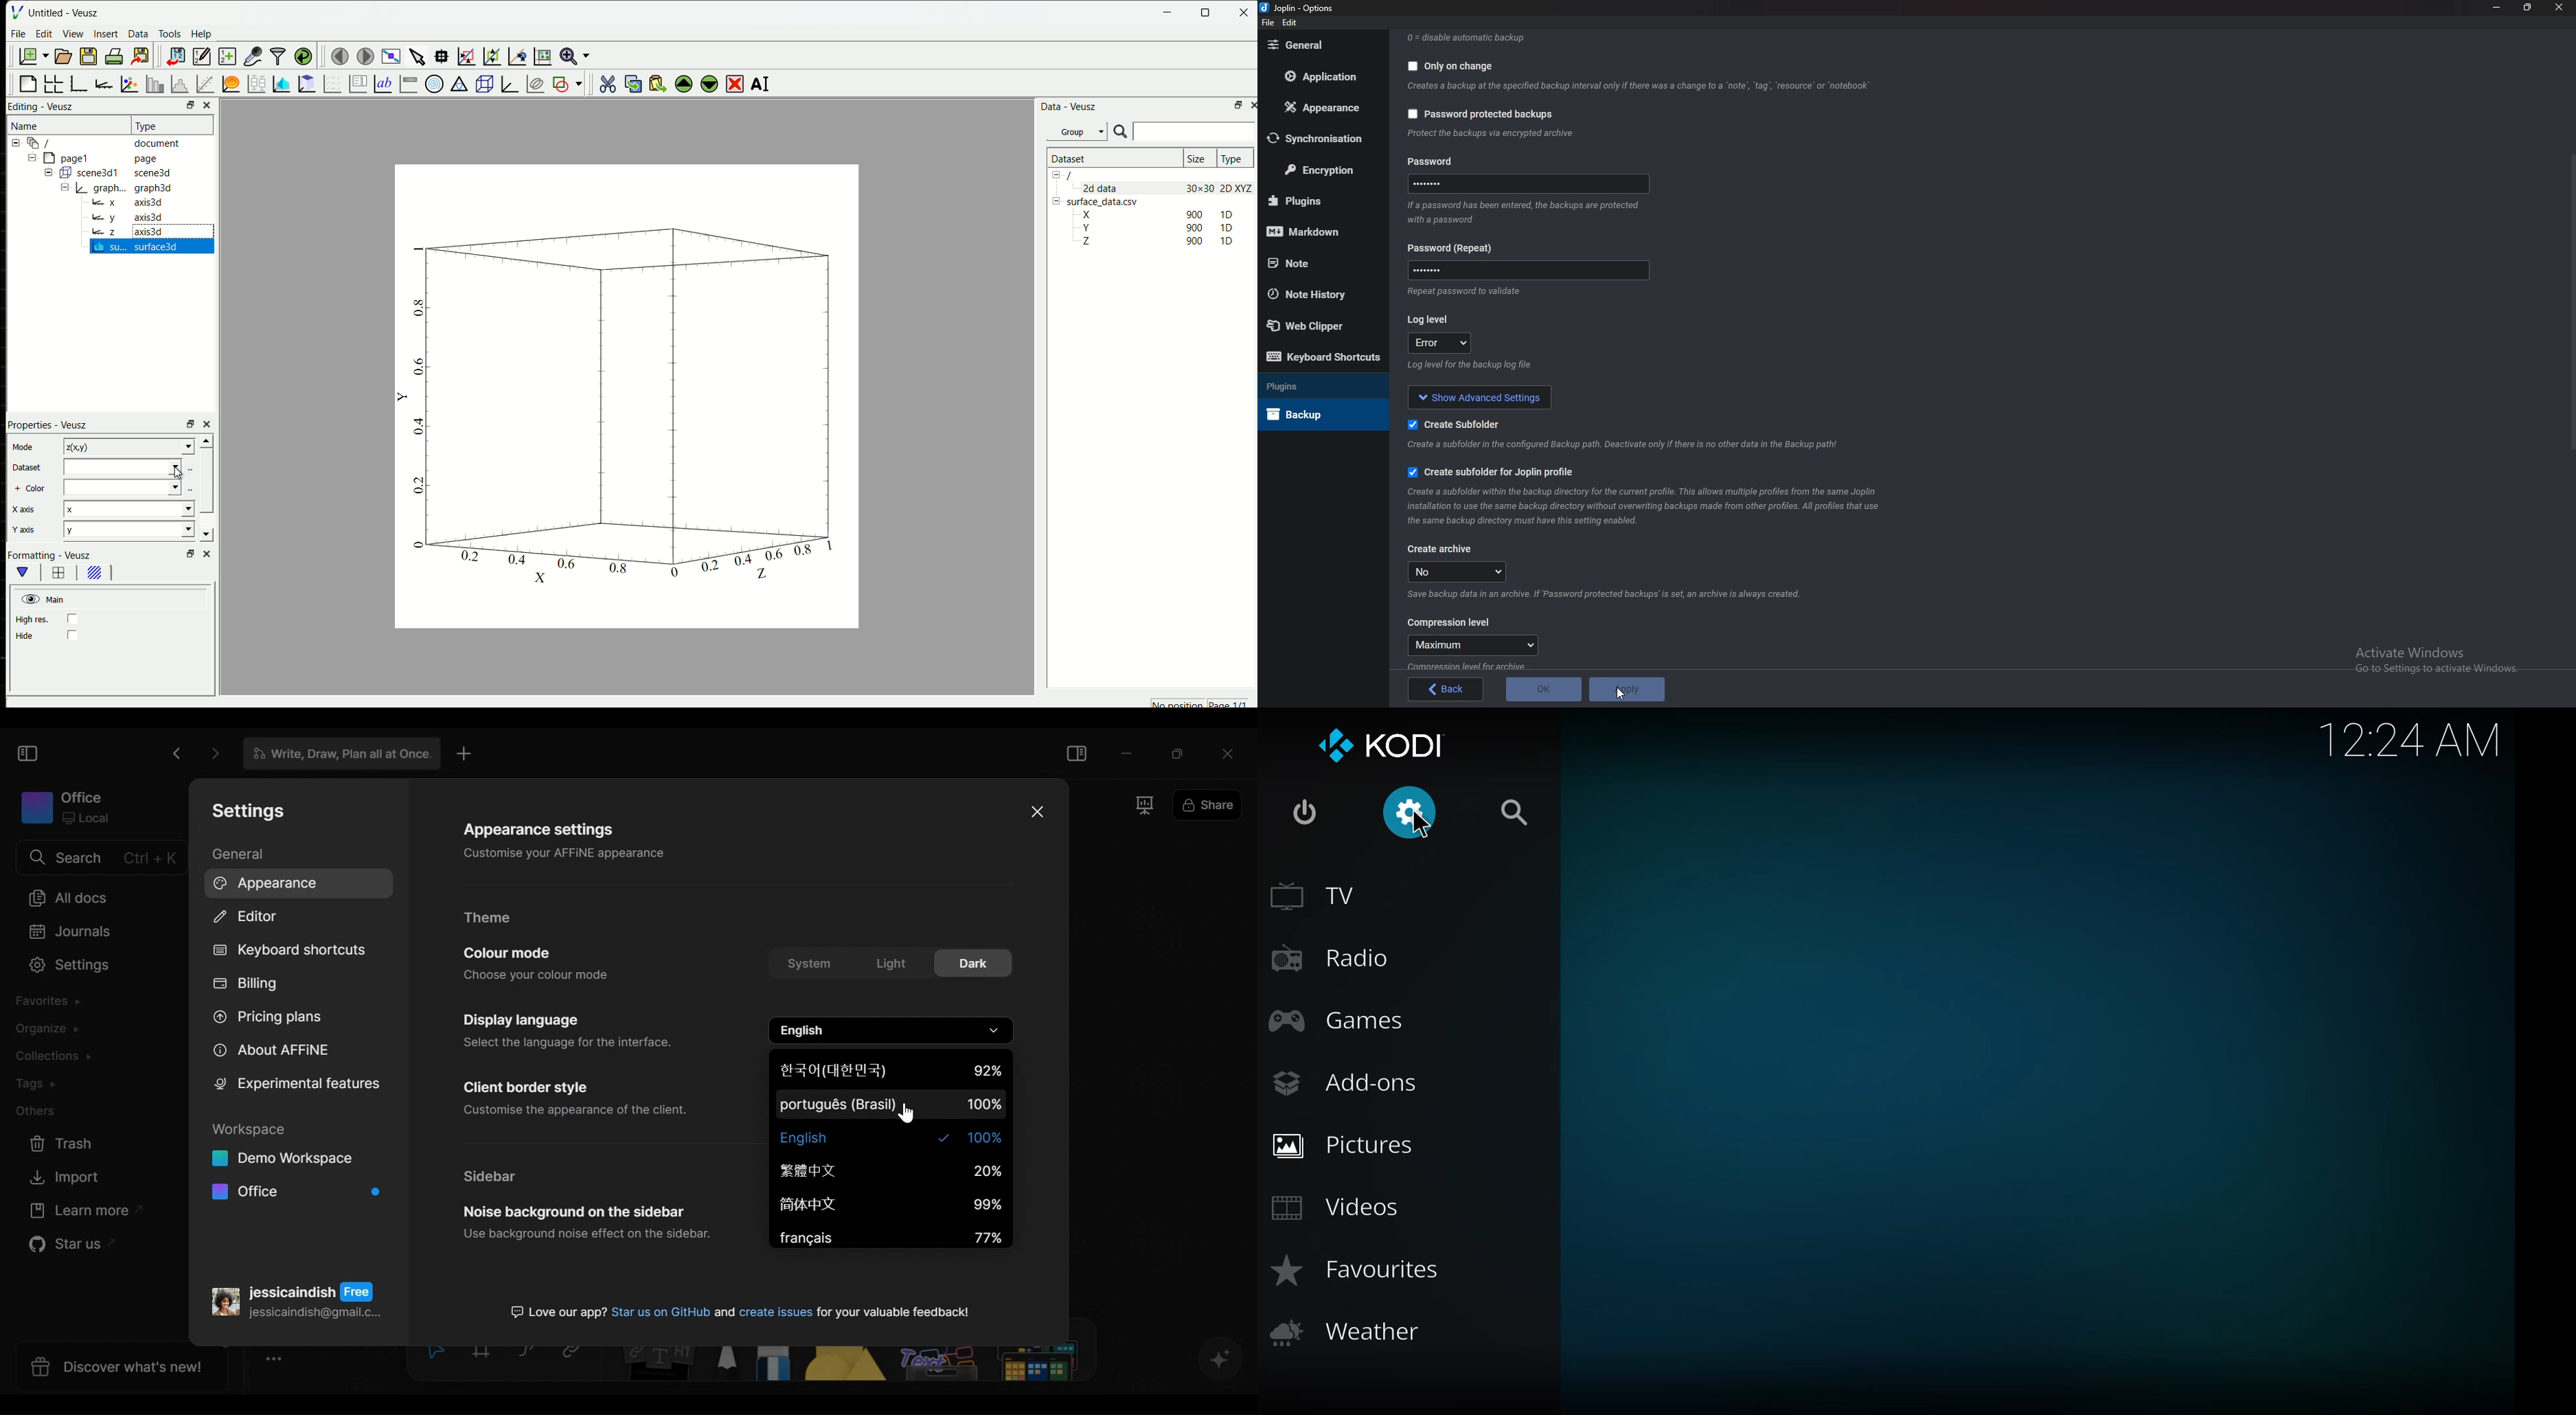 This screenshot has width=2576, height=1428. Describe the element at coordinates (257, 83) in the screenshot. I see `plot box plots` at that location.